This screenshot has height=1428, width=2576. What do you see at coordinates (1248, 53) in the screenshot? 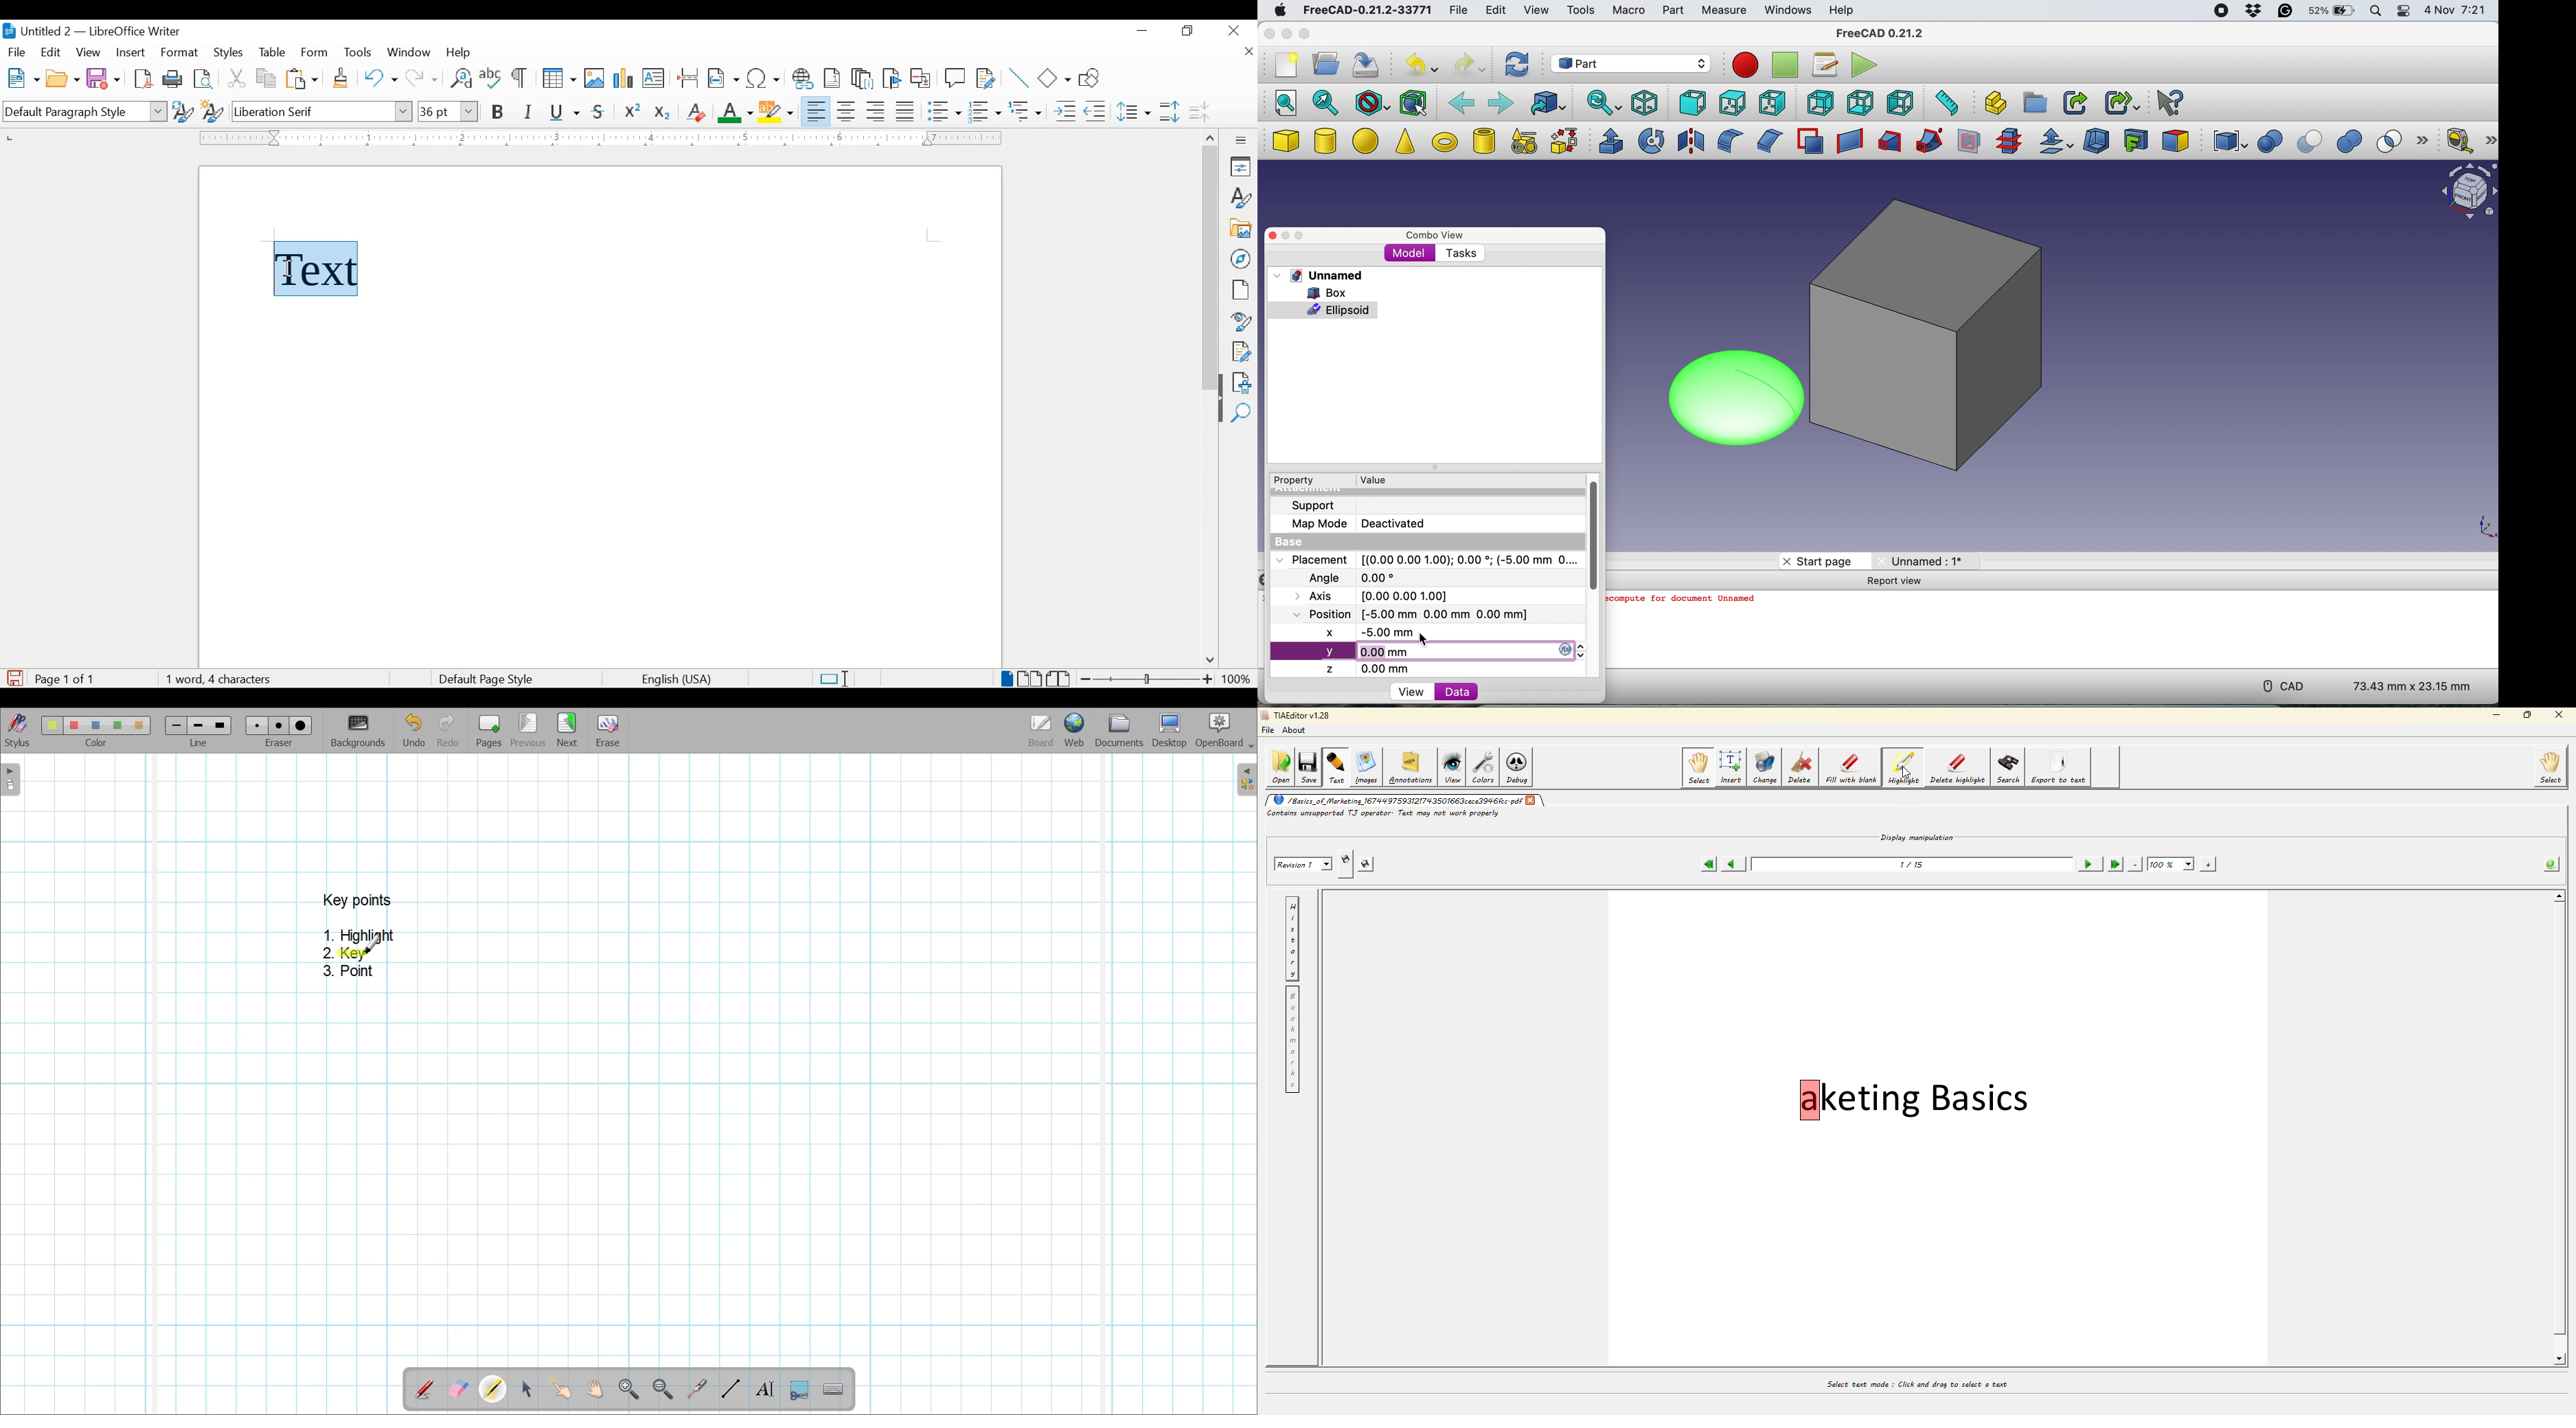
I see `close` at bounding box center [1248, 53].